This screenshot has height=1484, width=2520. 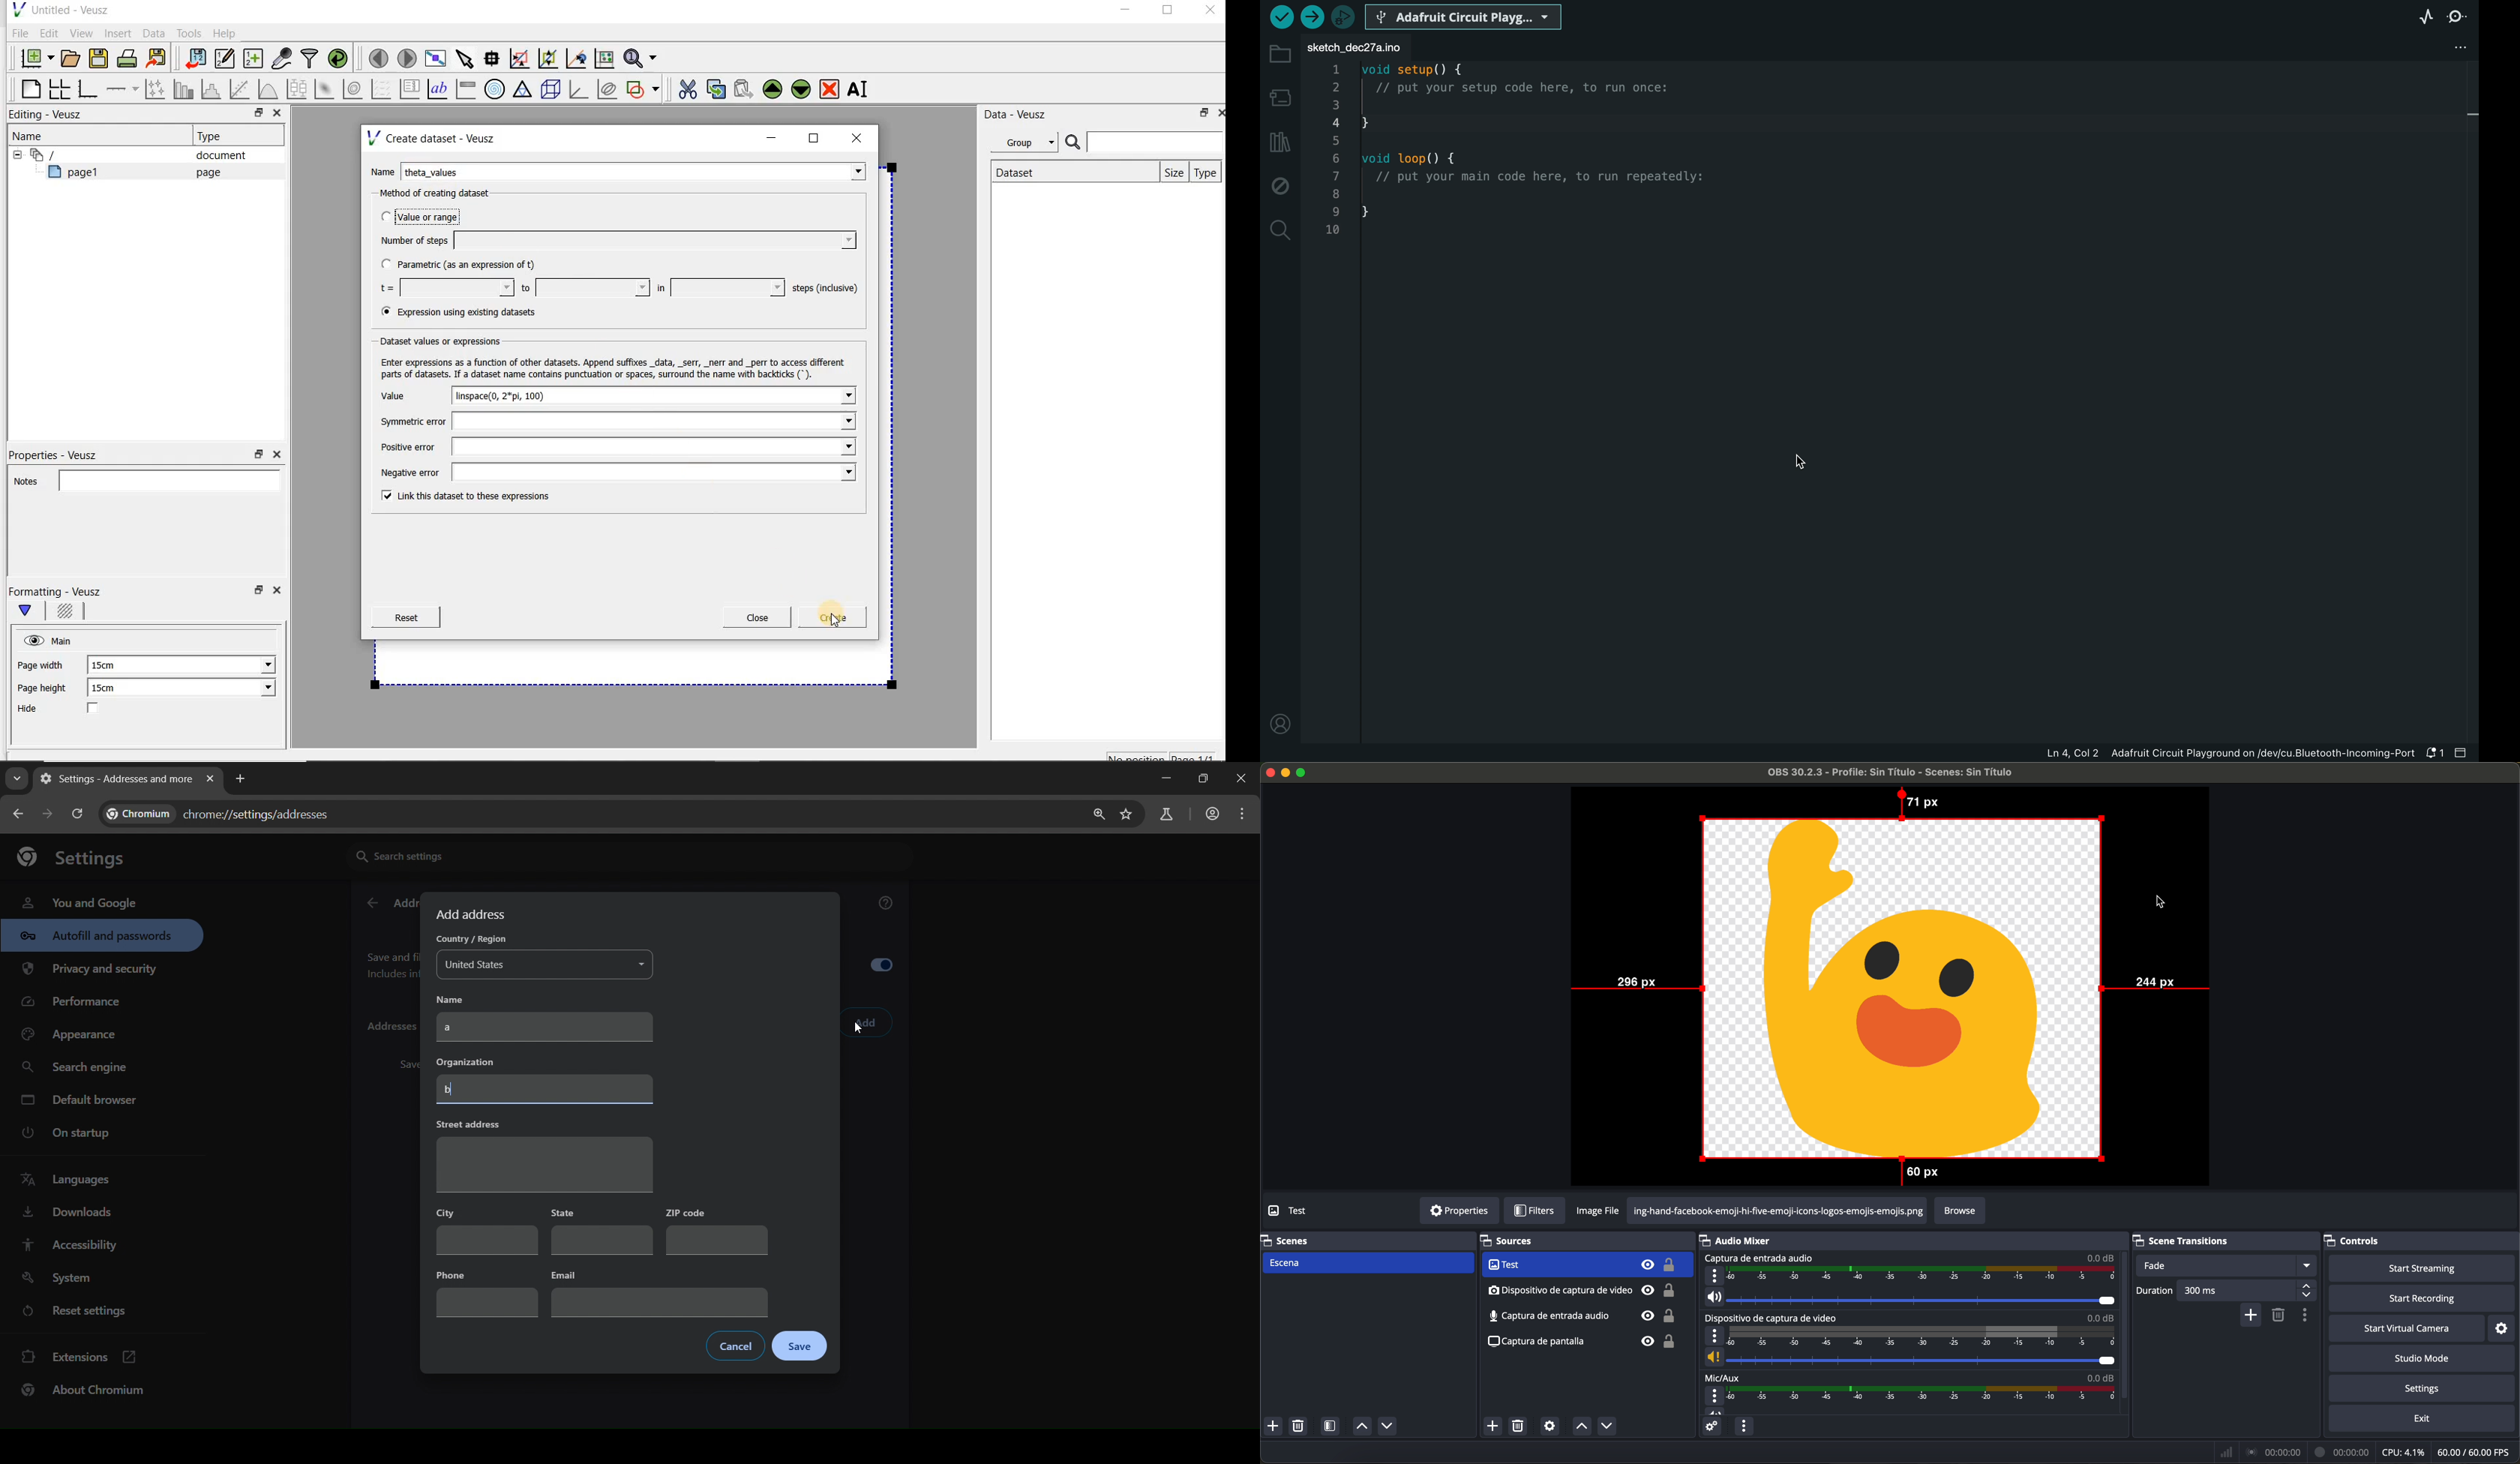 What do you see at coordinates (1715, 1396) in the screenshot?
I see `more options` at bounding box center [1715, 1396].